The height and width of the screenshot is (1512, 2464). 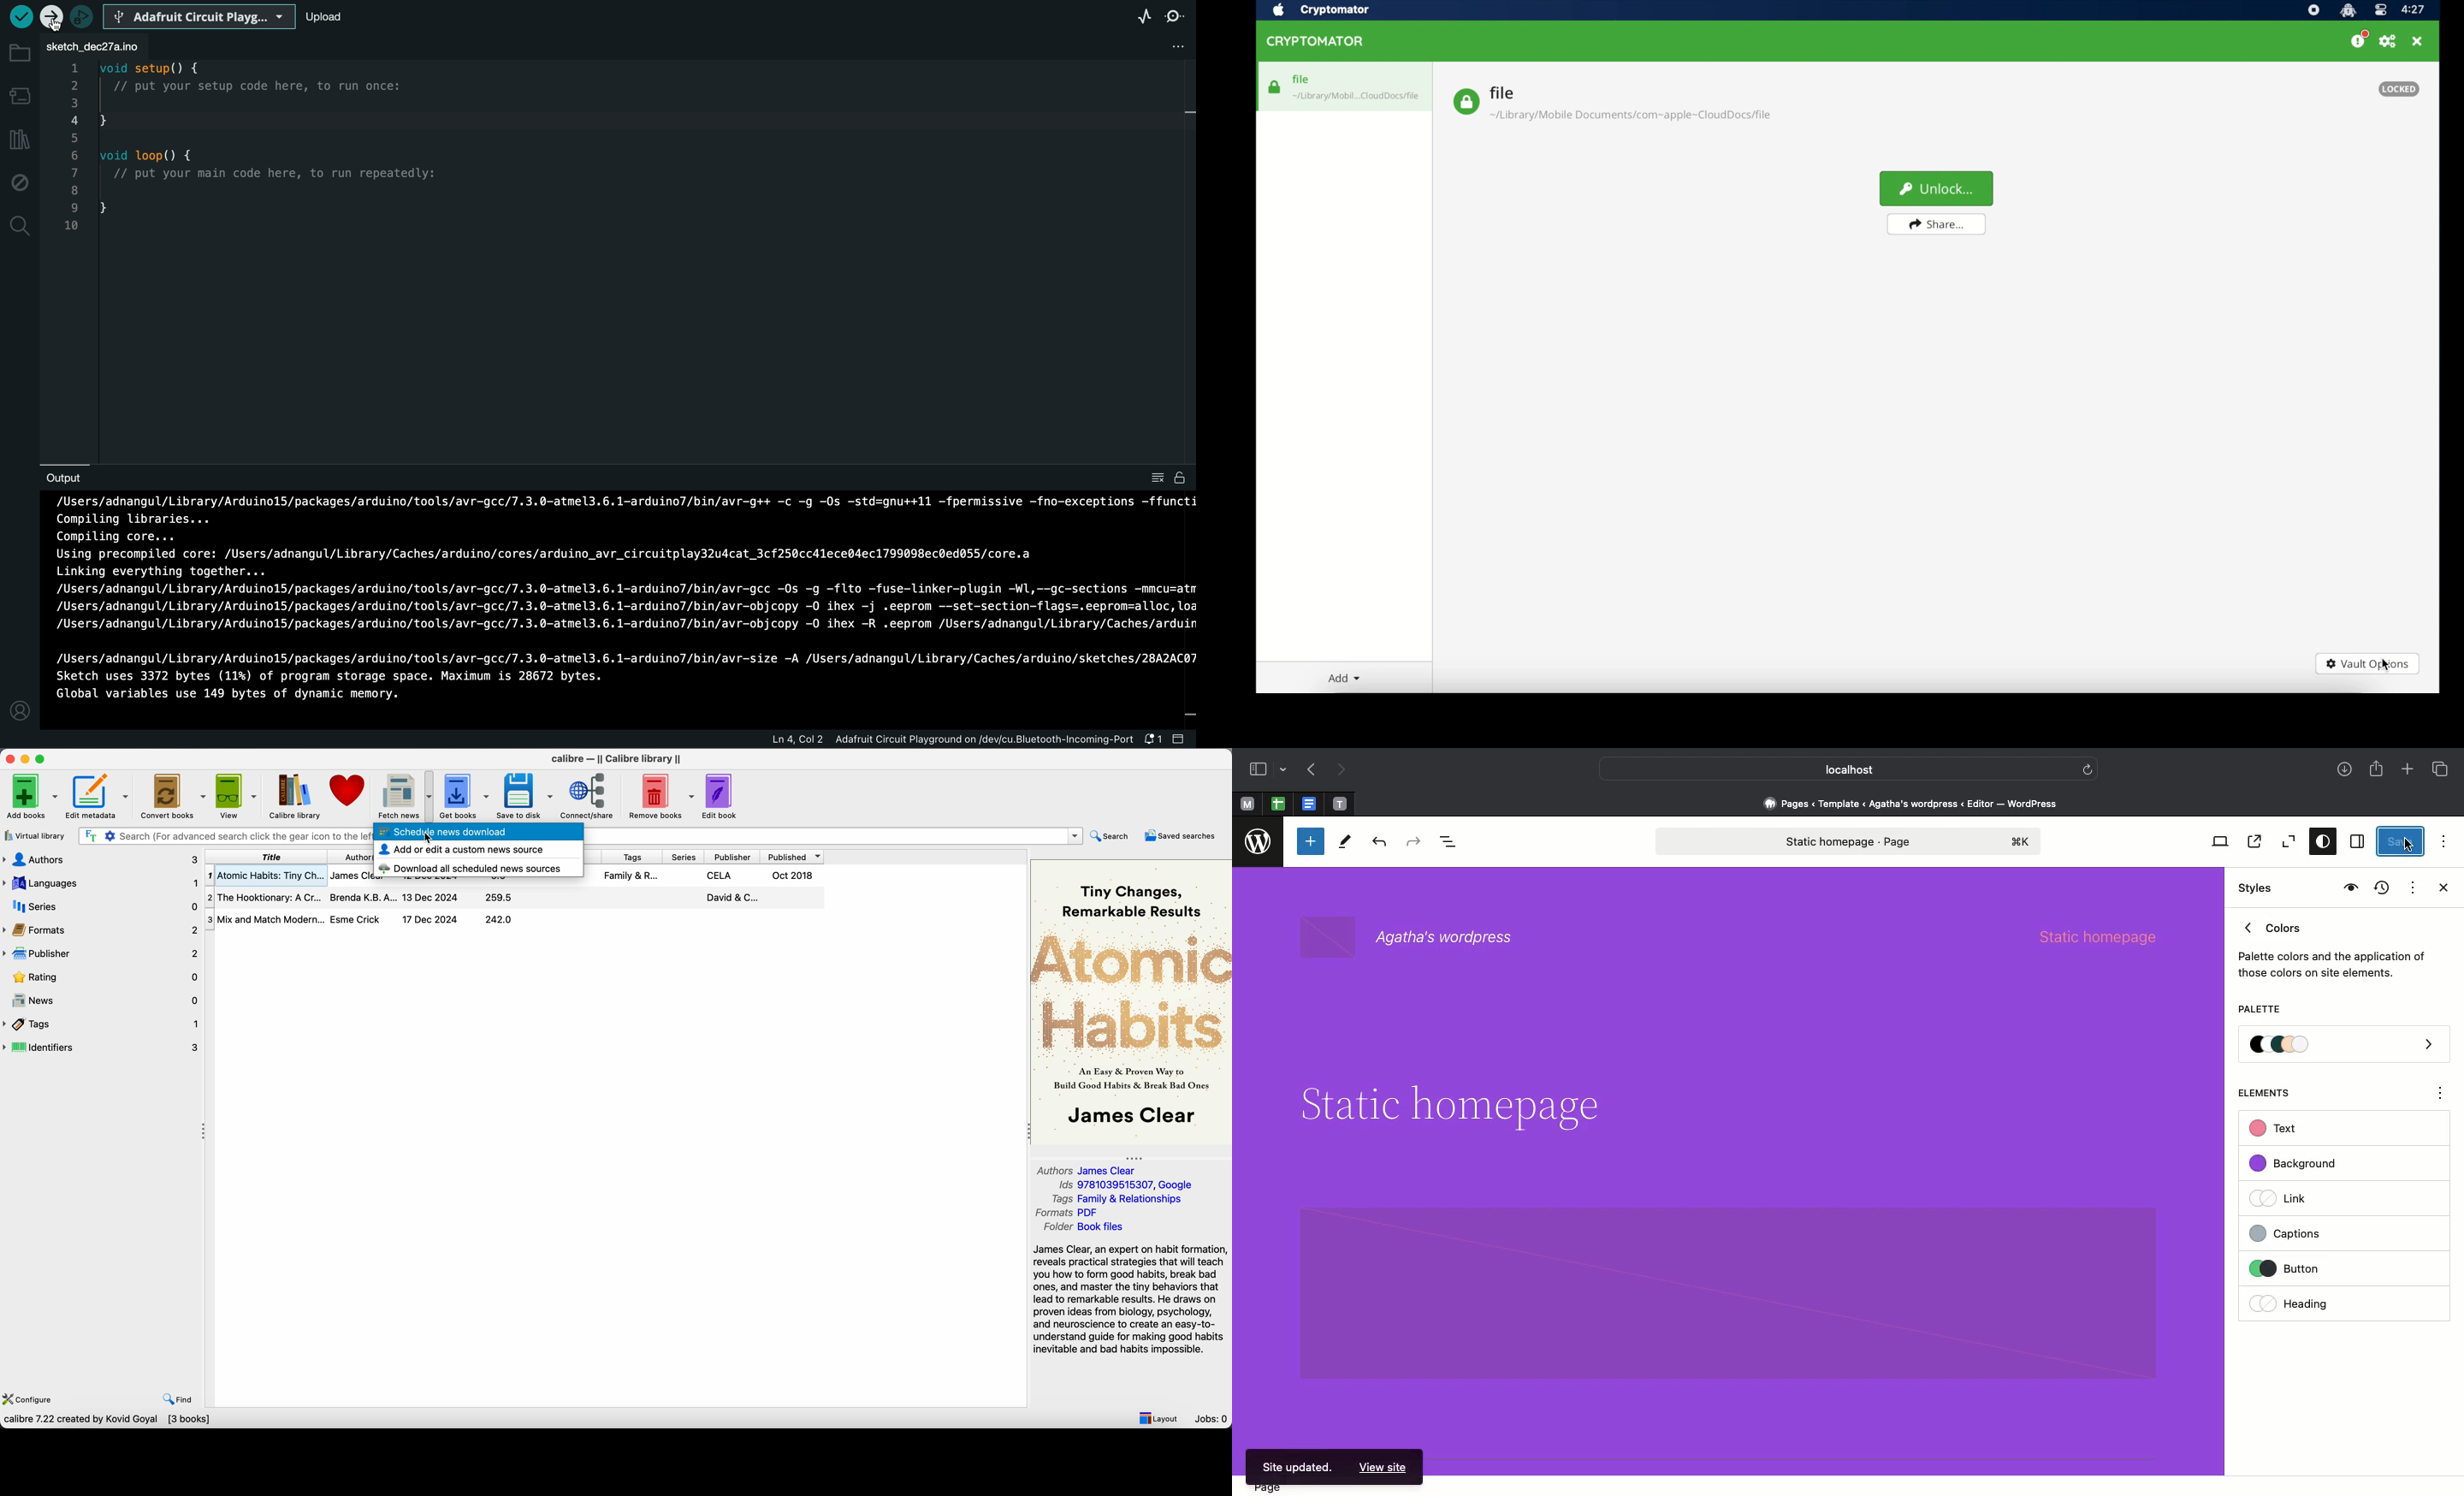 What do you see at coordinates (2110, 935) in the screenshot?
I see `Static homepage` at bounding box center [2110, 935].